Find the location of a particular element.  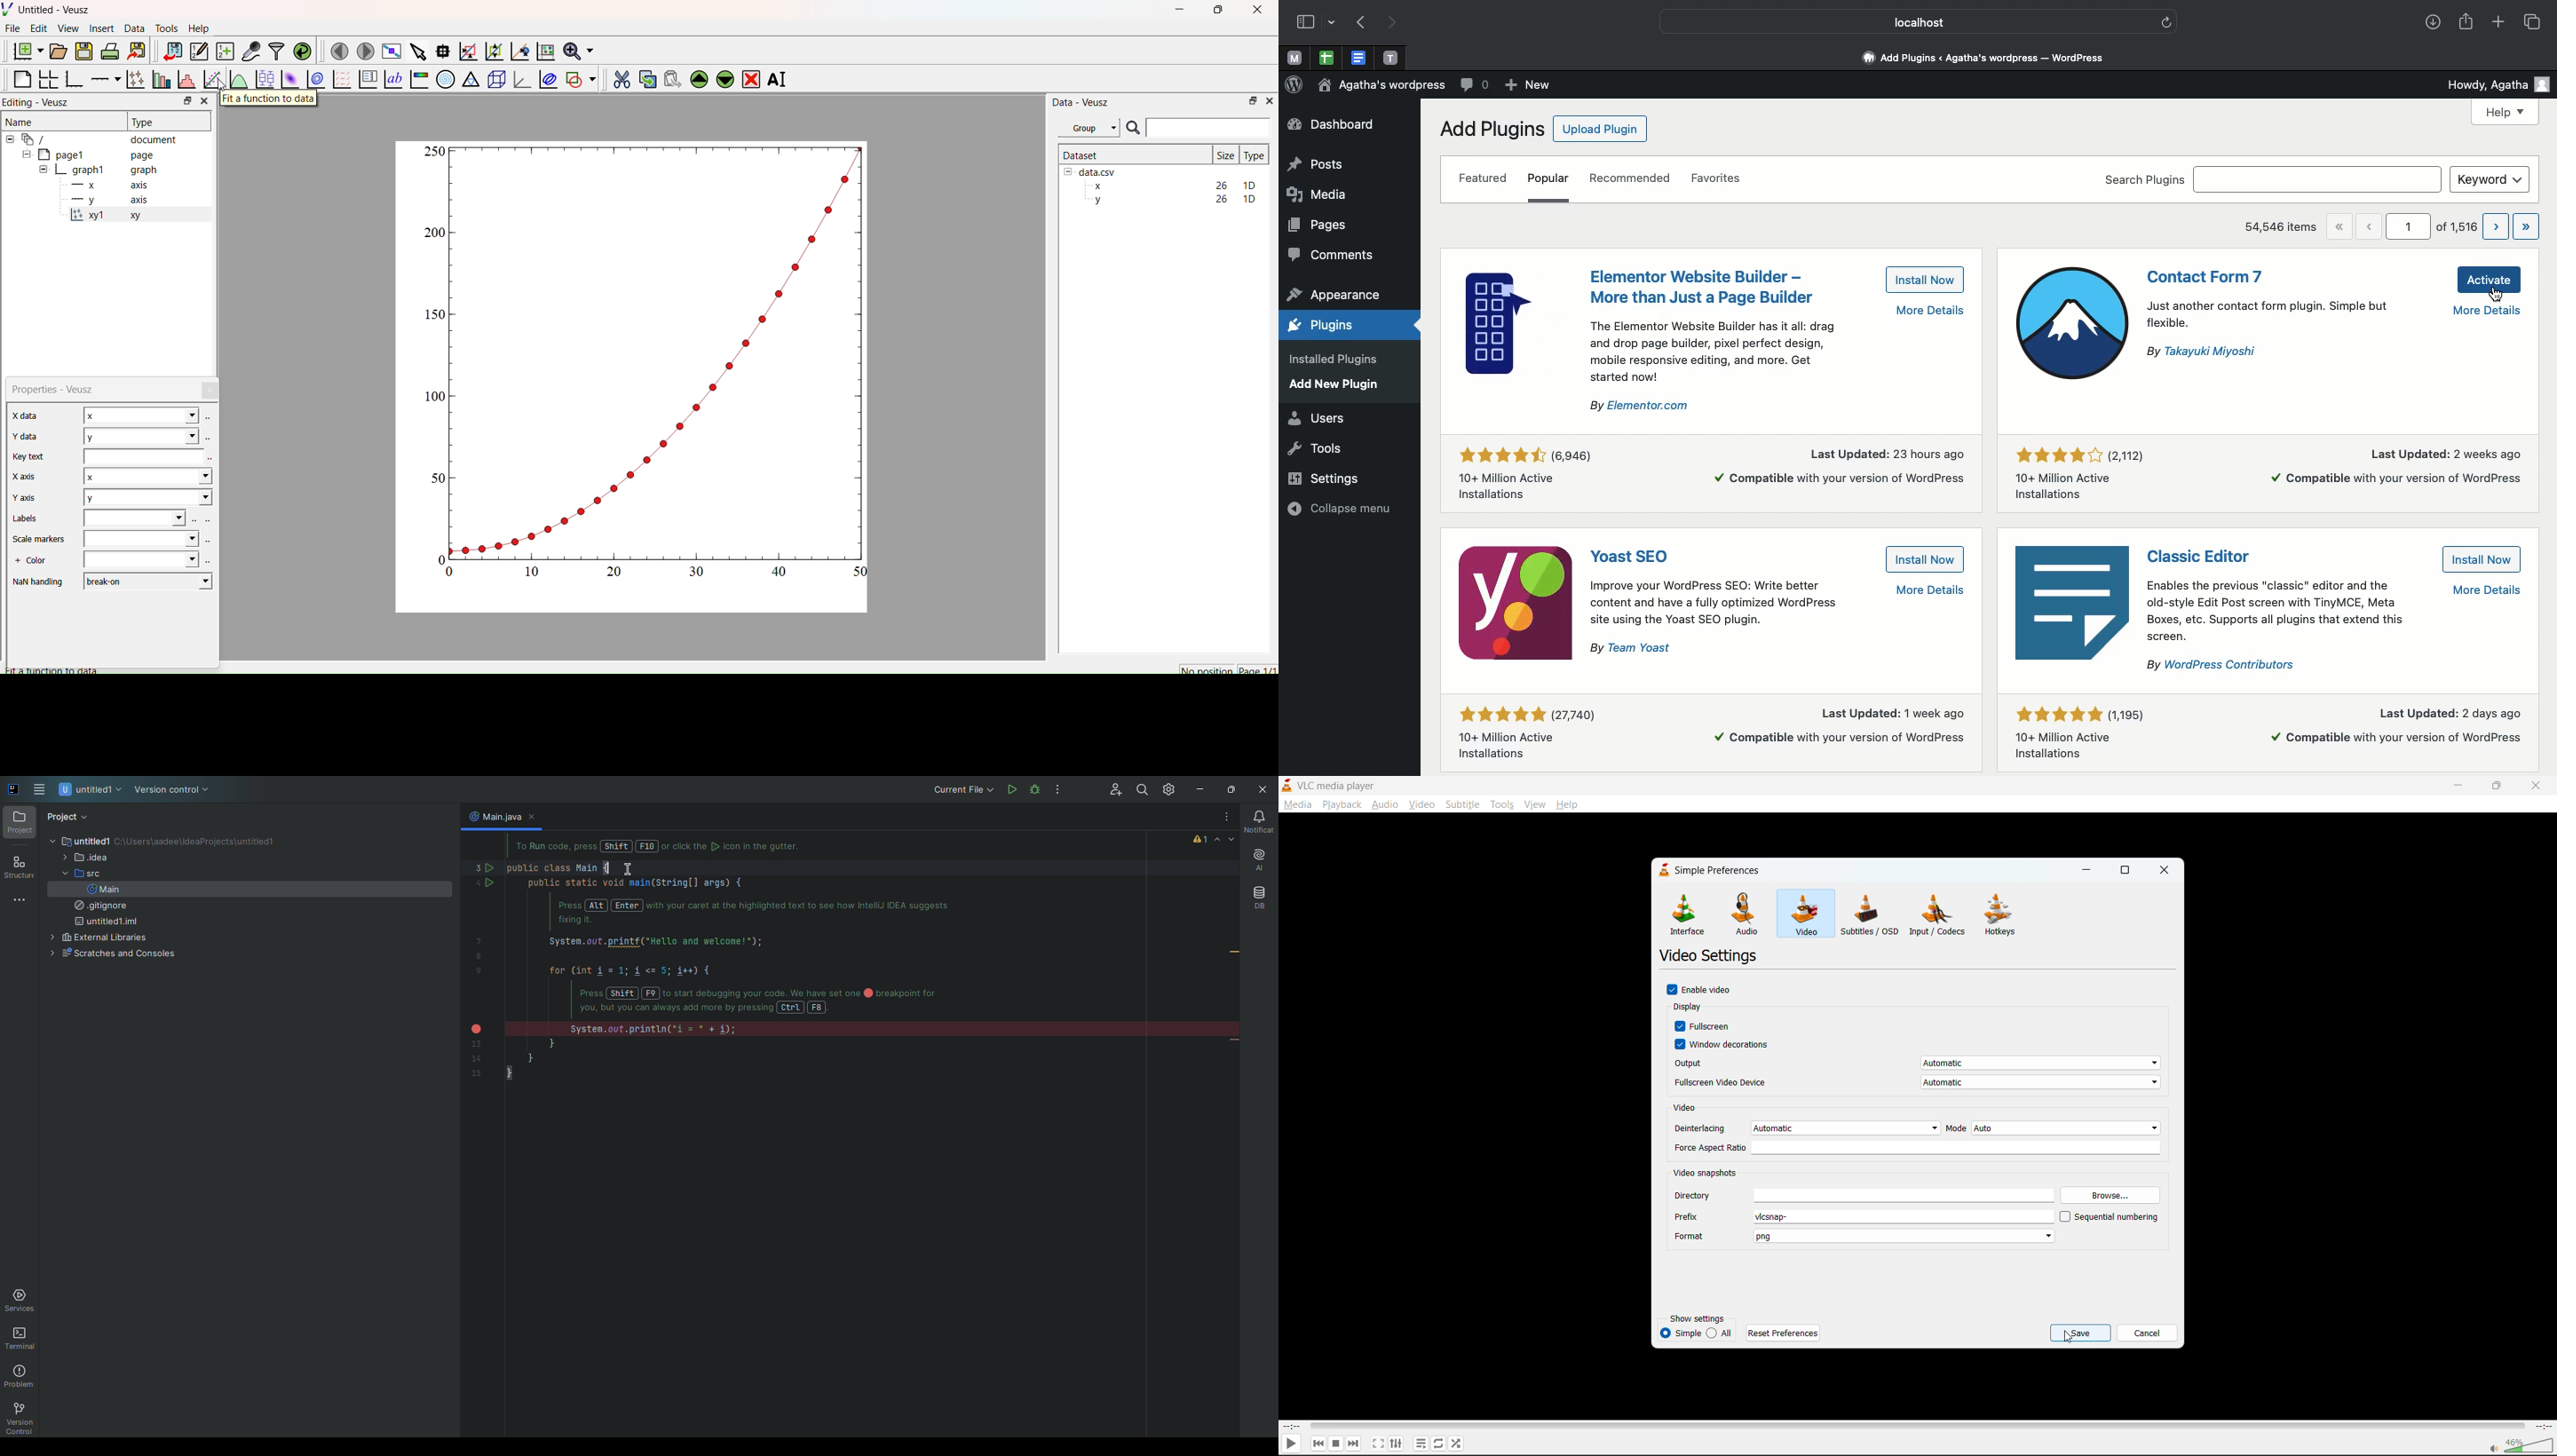

Informational text is located at coordinates (2282, 329).